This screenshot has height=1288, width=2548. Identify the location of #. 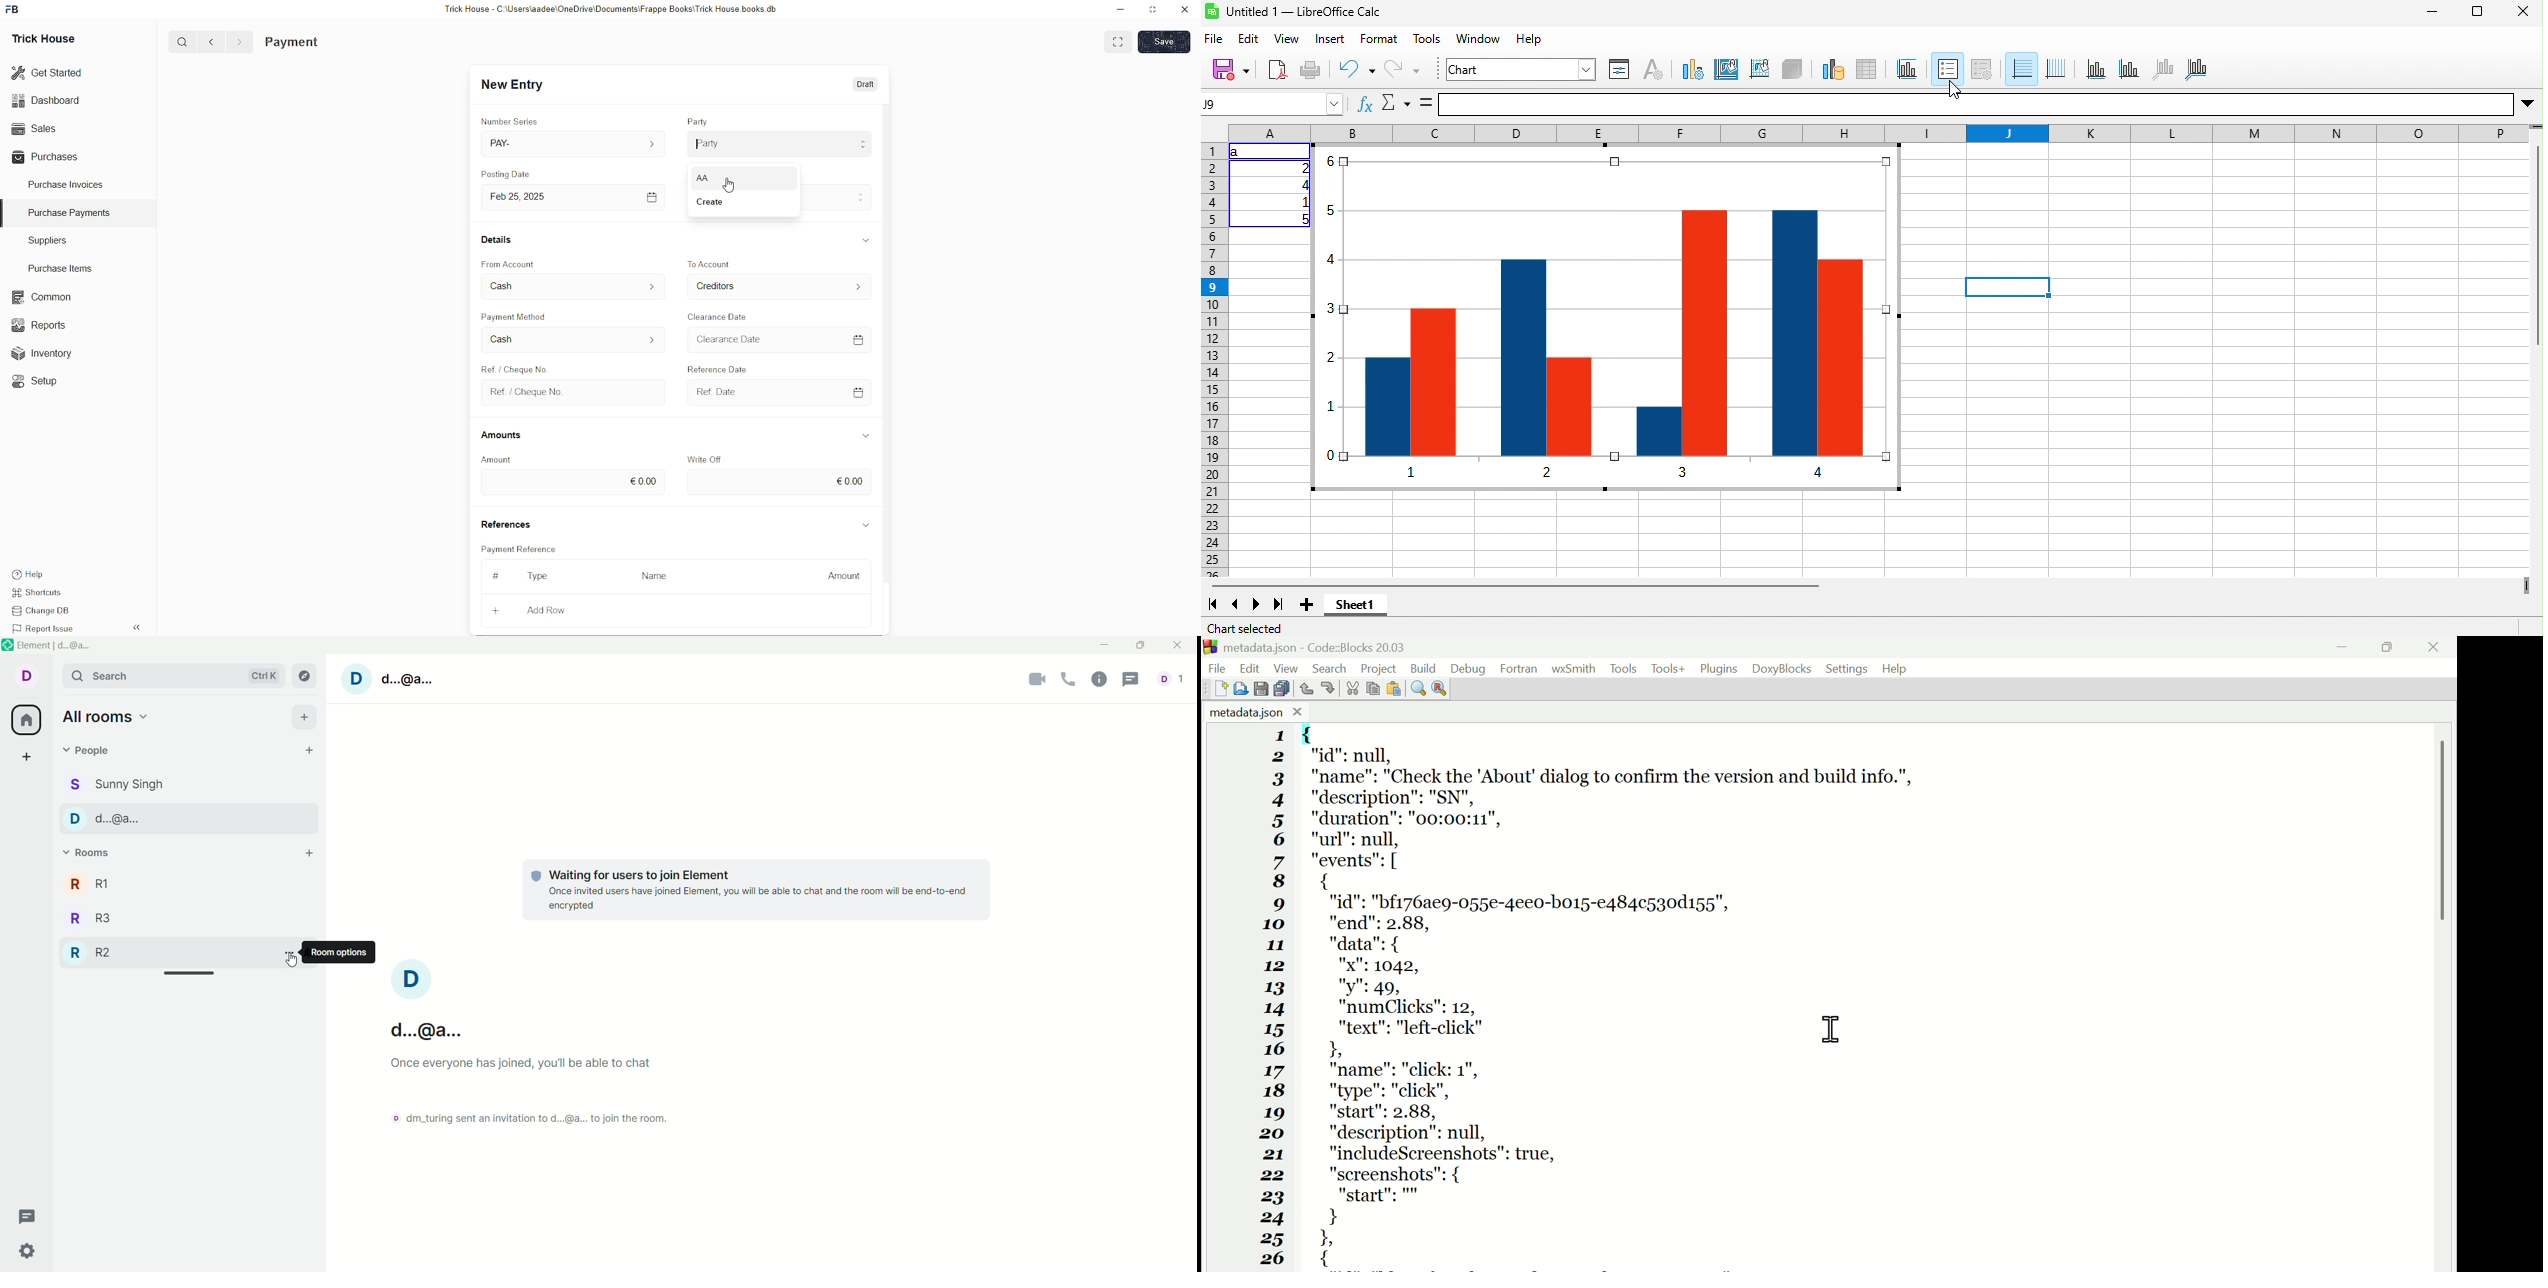
(495, 575).